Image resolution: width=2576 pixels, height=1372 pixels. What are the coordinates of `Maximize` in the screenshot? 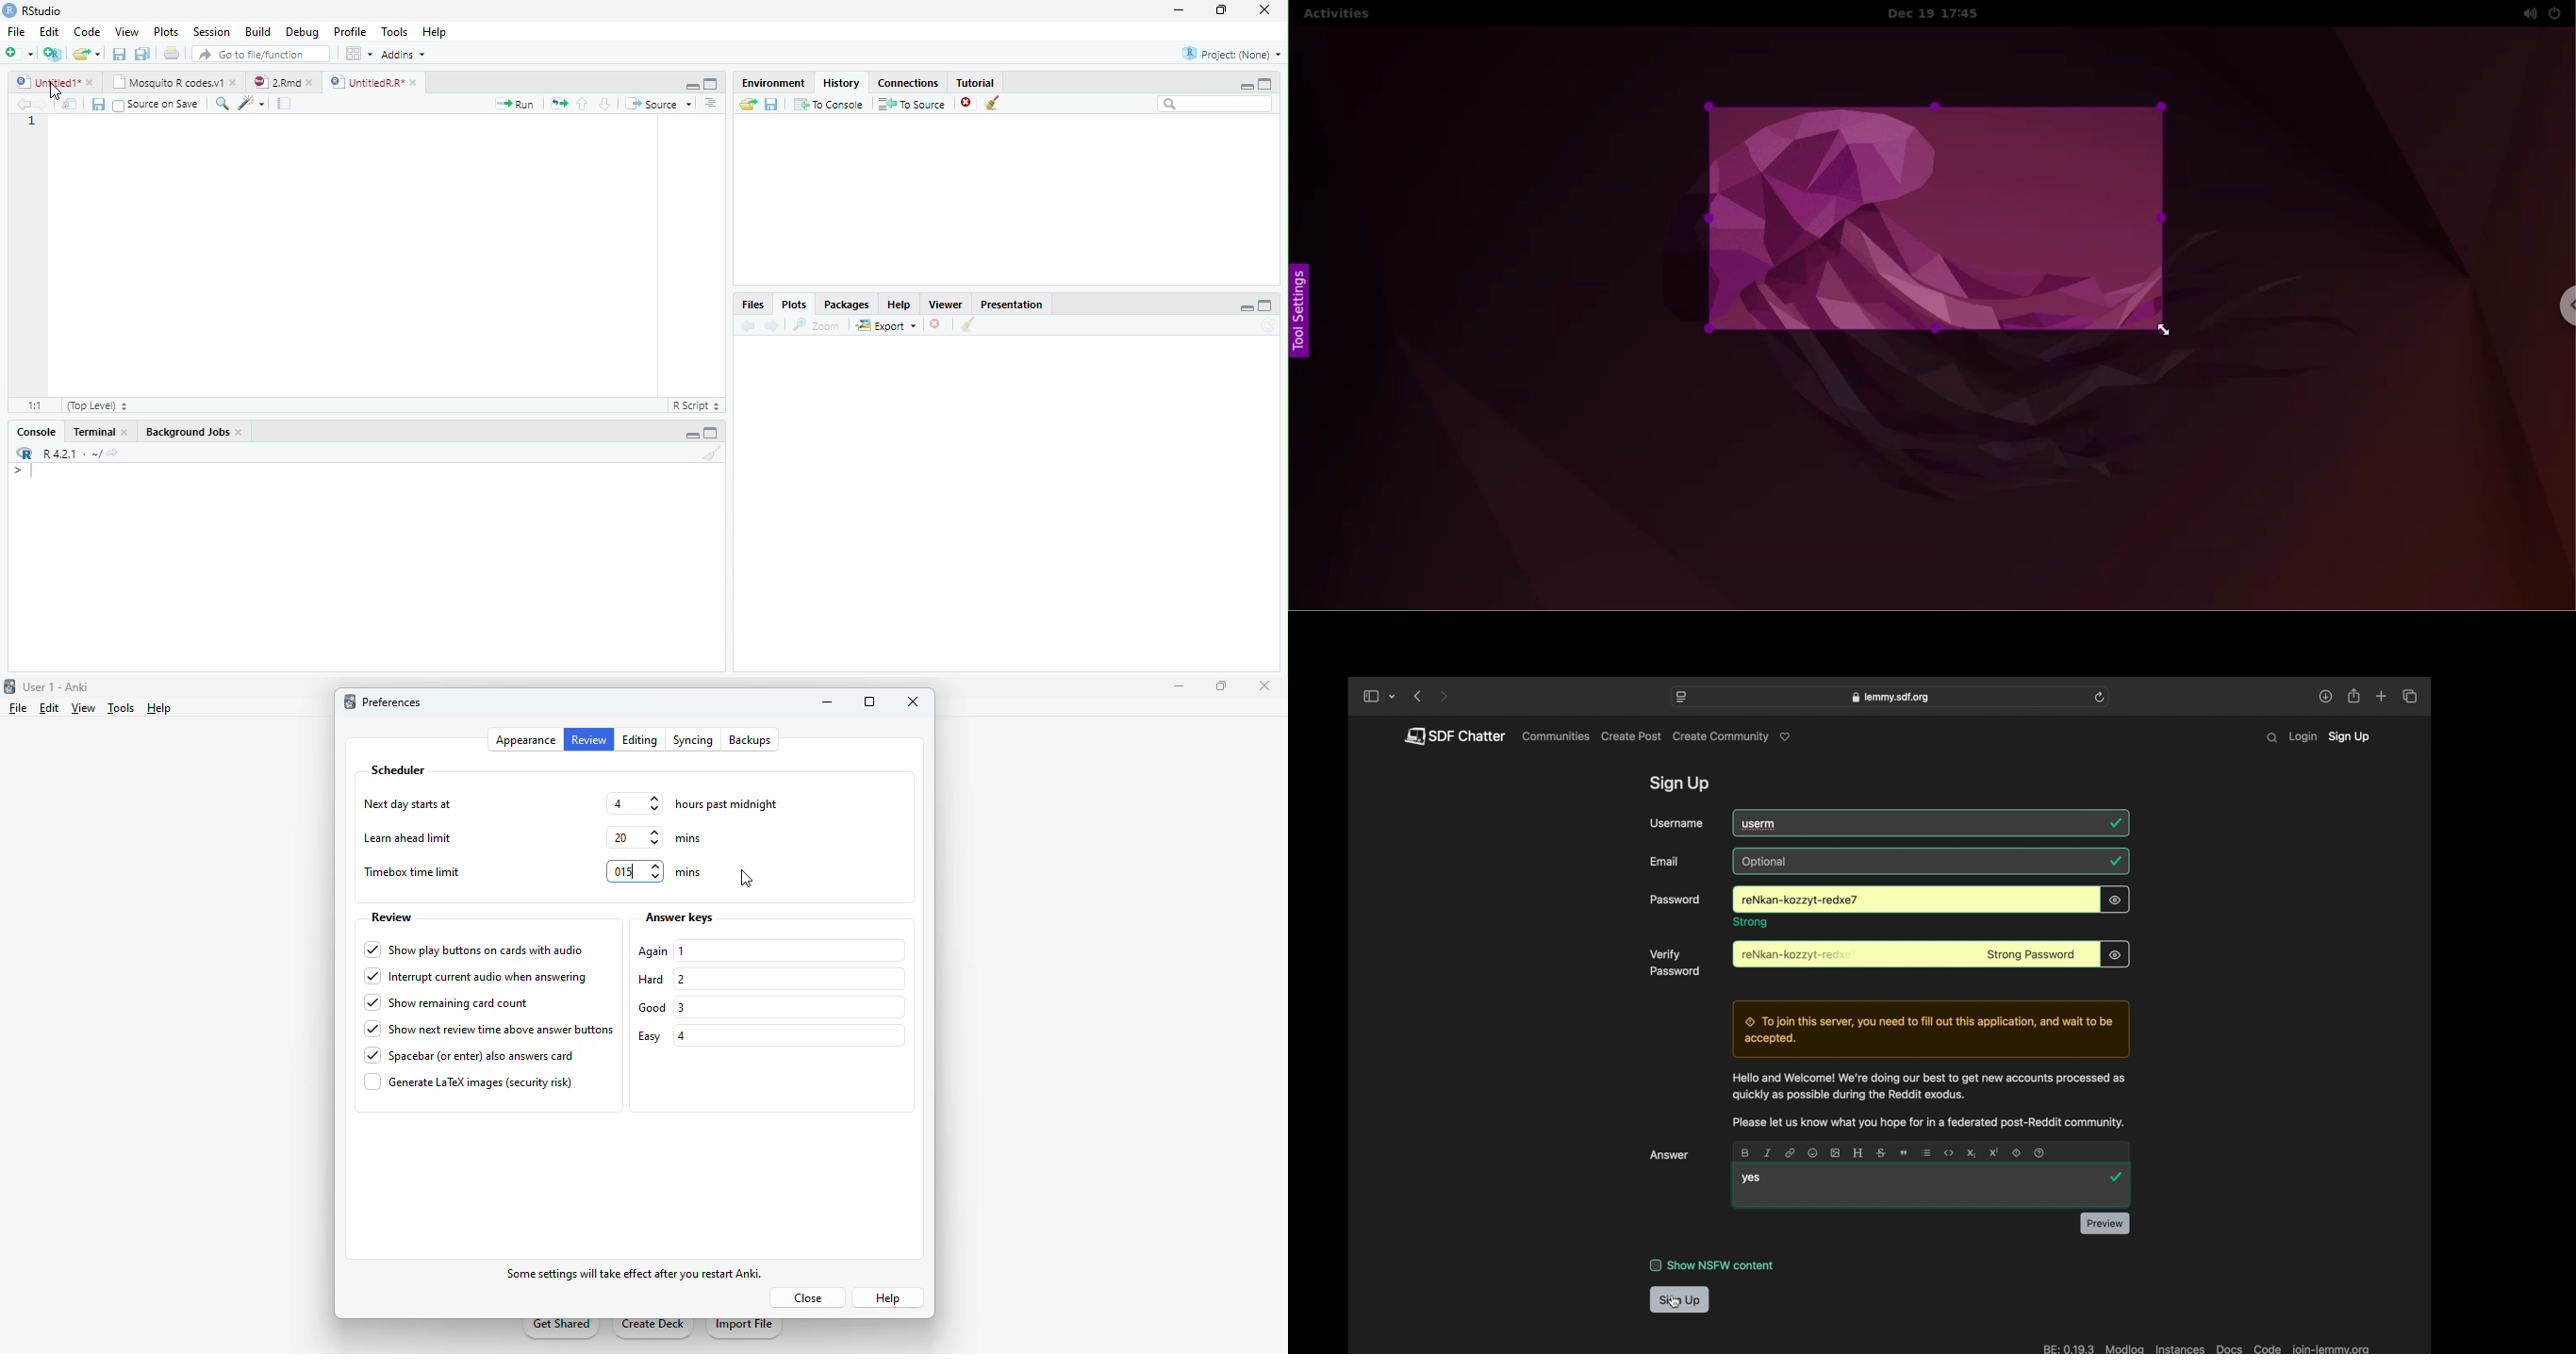 It's located at (1265, 306).